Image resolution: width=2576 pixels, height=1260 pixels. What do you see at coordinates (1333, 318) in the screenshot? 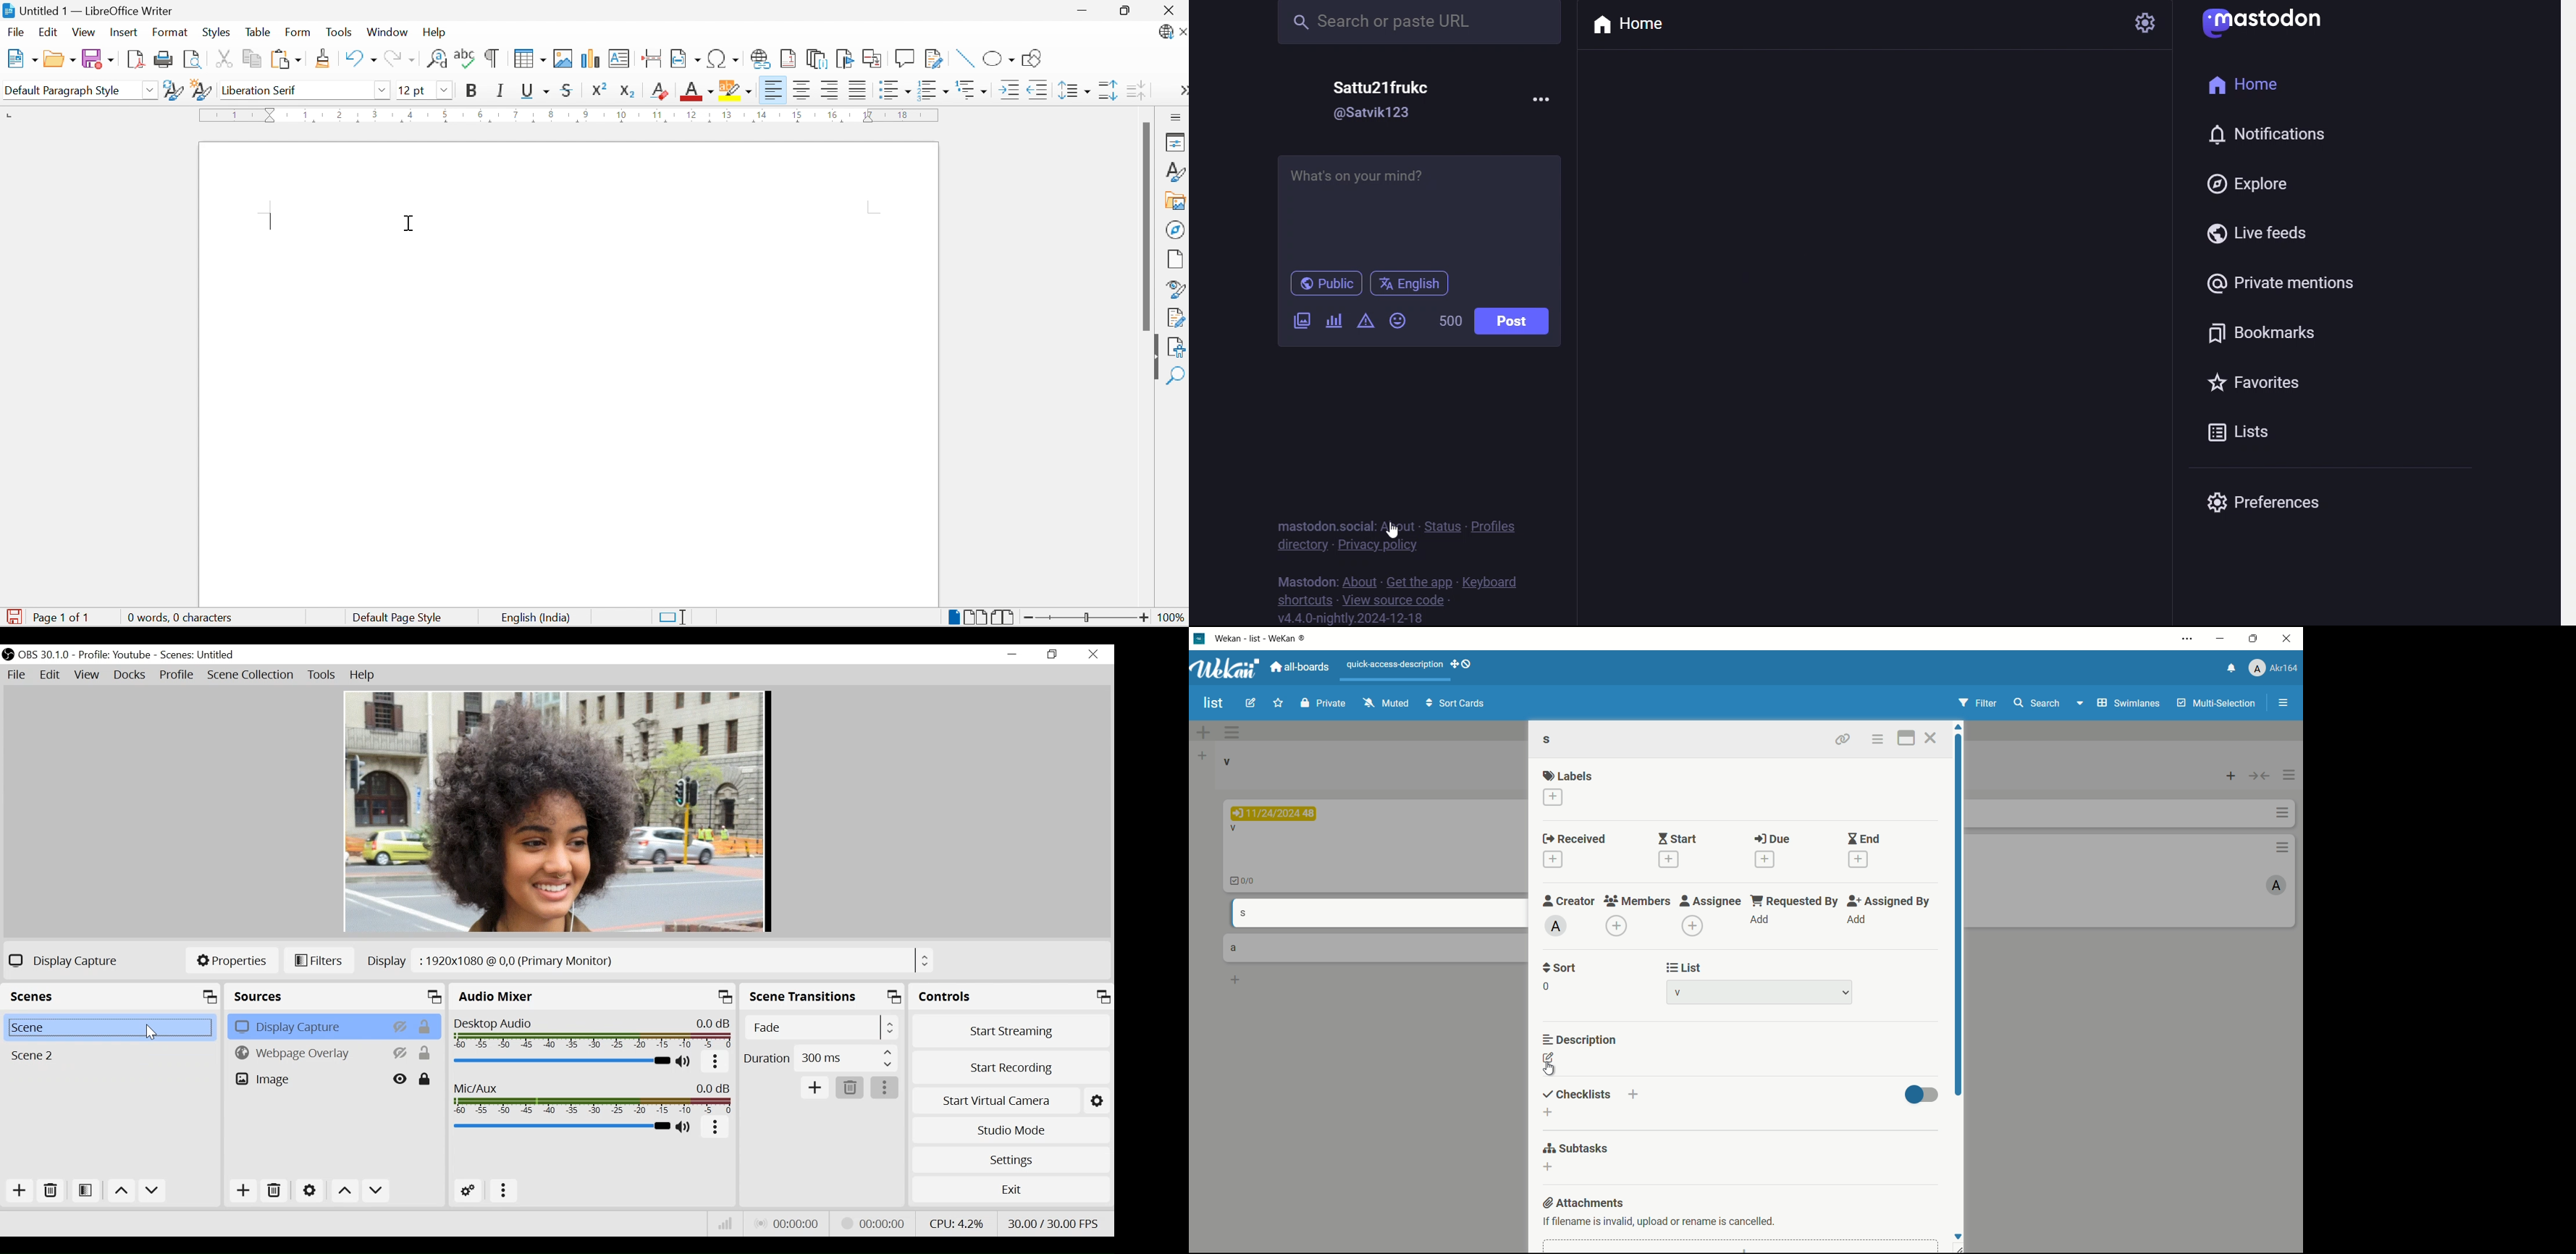
I see `poll` at bounding box center [1333, 318].